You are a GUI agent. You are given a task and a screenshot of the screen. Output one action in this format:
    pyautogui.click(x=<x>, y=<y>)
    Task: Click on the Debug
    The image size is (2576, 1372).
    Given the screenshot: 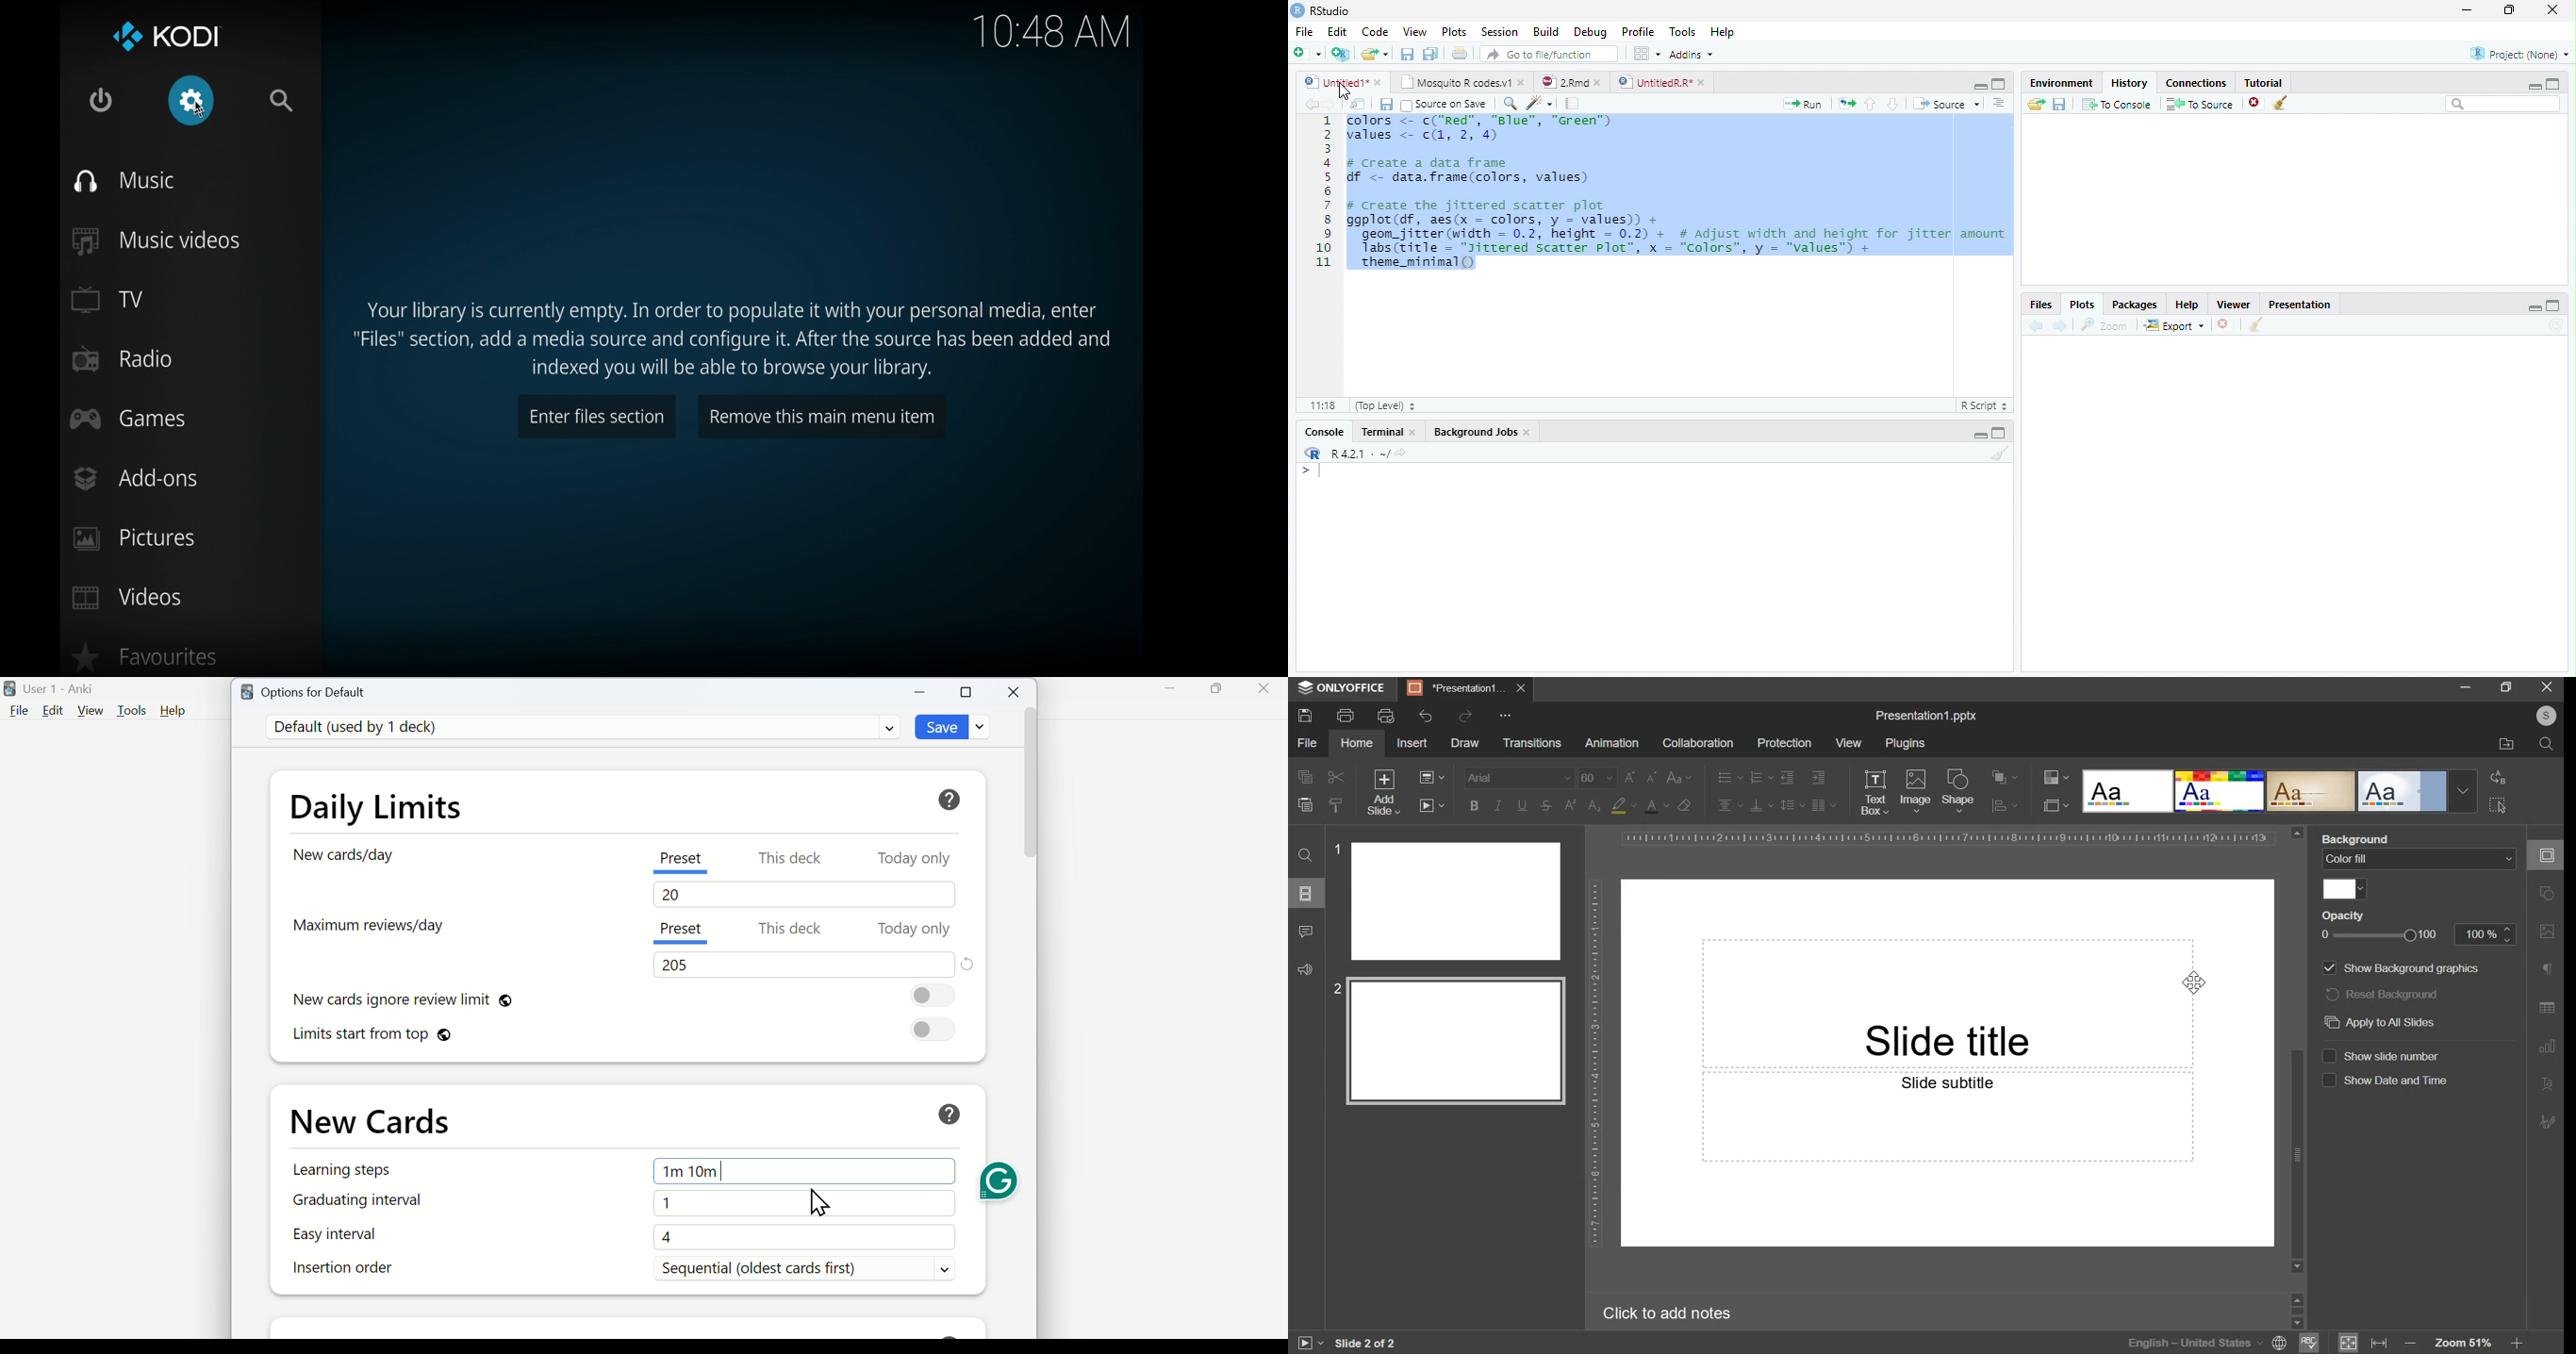 What is the action you would take?
    pyautogui.click(x=1590, y=32)
    